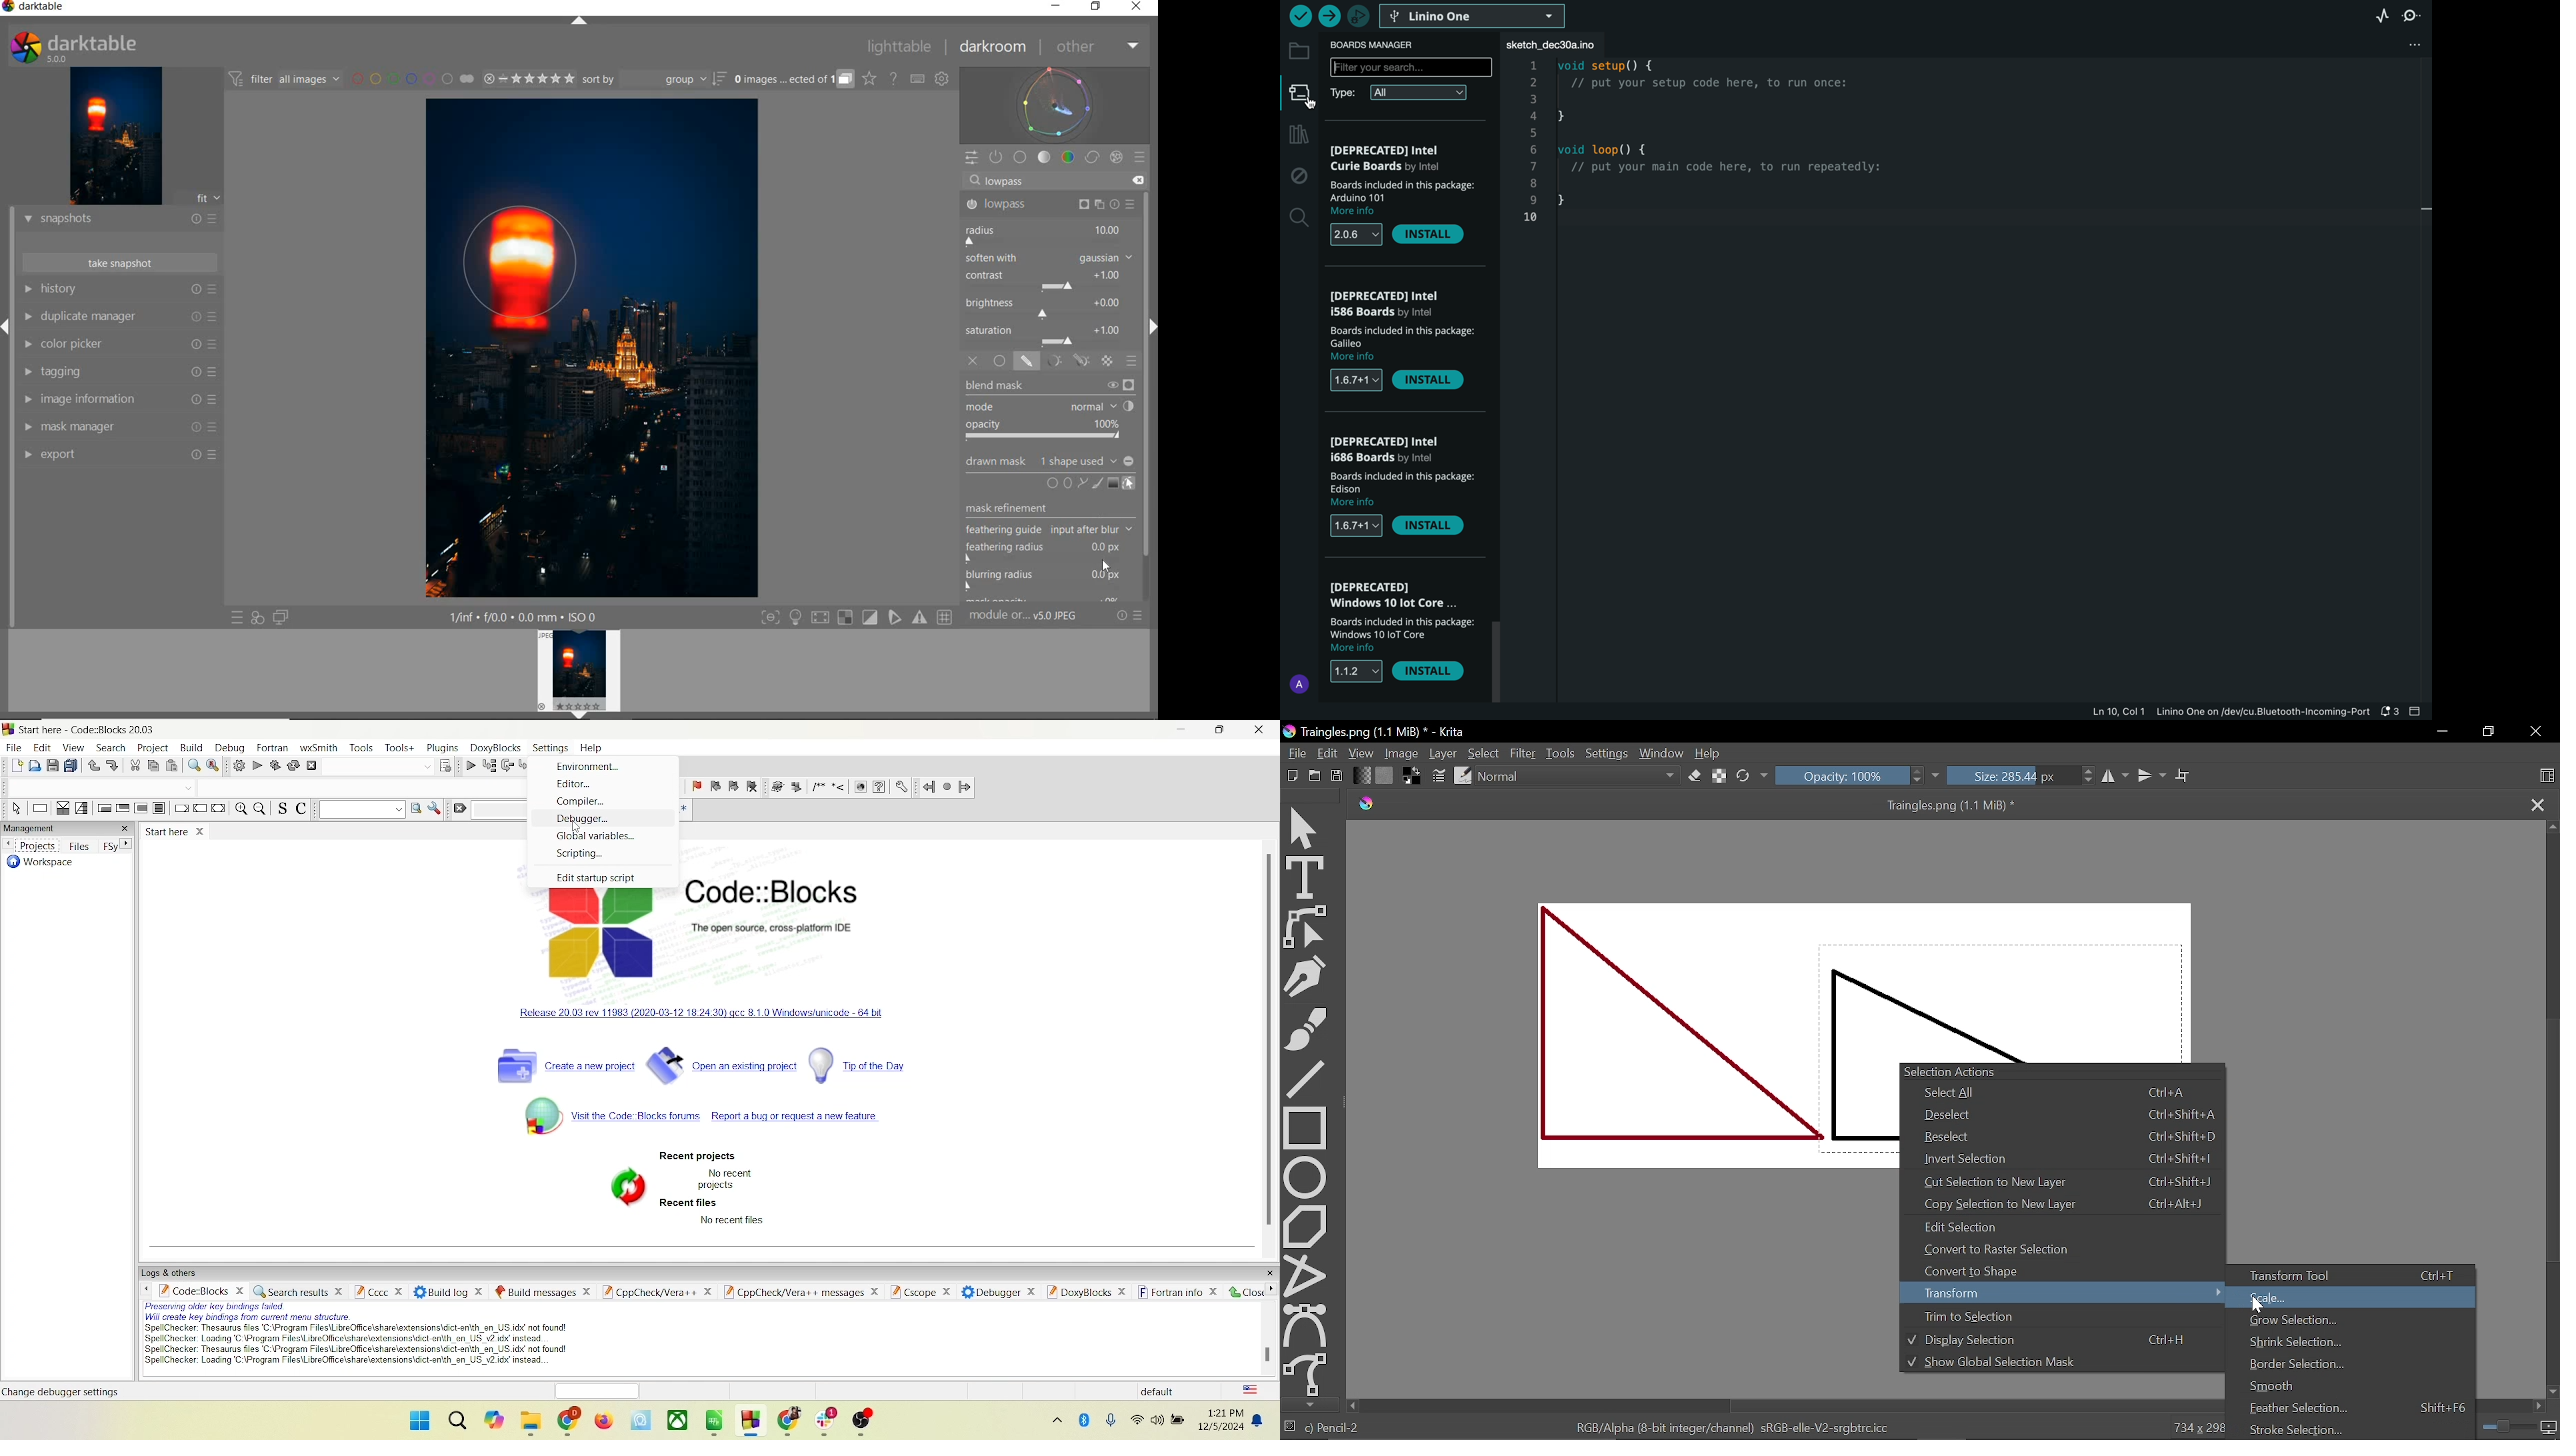 Image resolution: width=2576 pixels, height=1456 pixels. I want to click on Settings, so click(1607, 753).